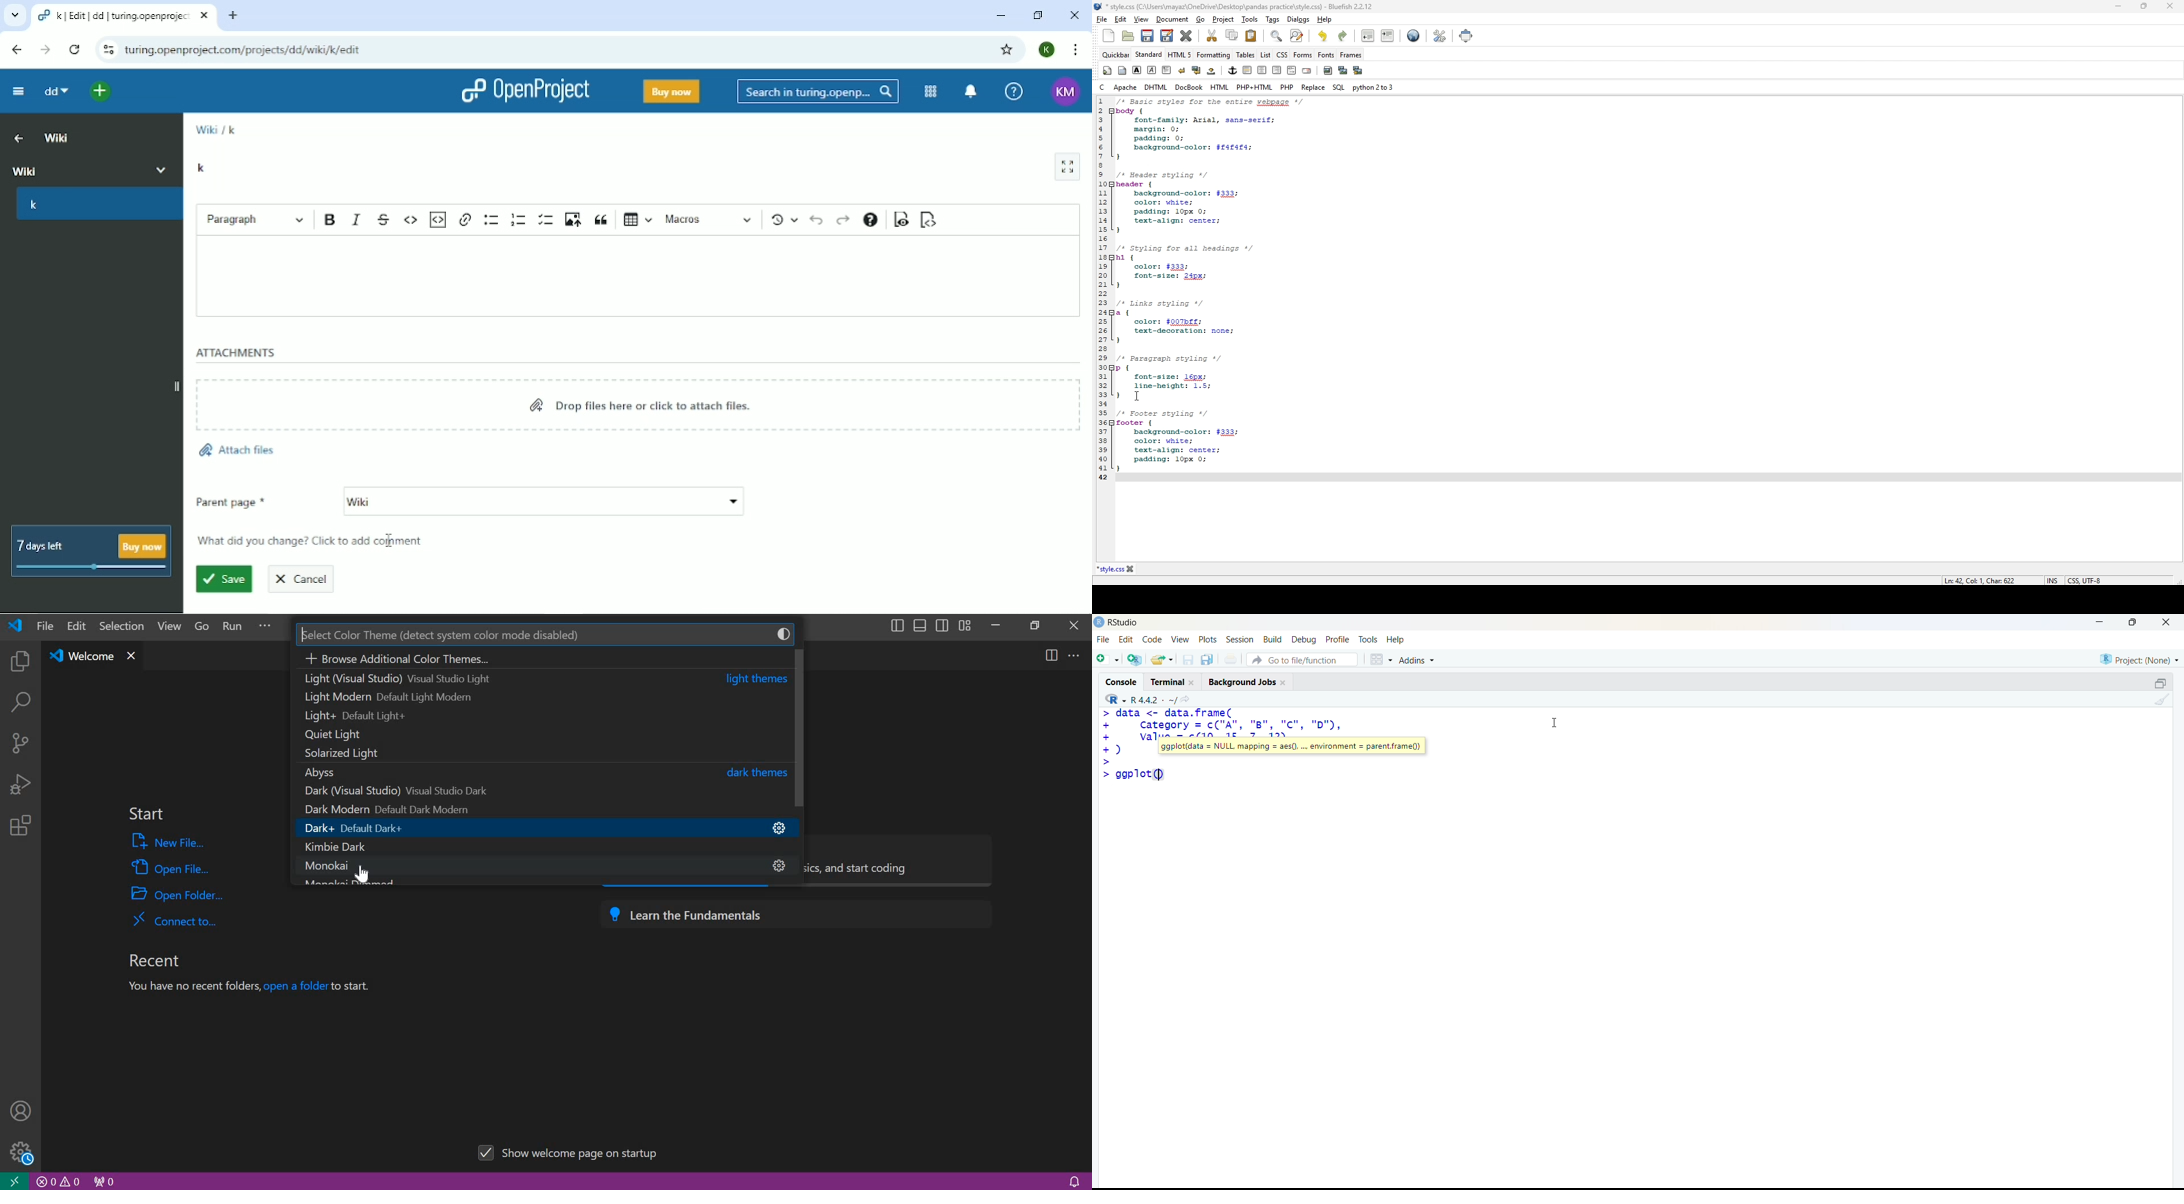  Describe the element at coordinates (77, 627) in the screenshot. I see `edit` at that location.